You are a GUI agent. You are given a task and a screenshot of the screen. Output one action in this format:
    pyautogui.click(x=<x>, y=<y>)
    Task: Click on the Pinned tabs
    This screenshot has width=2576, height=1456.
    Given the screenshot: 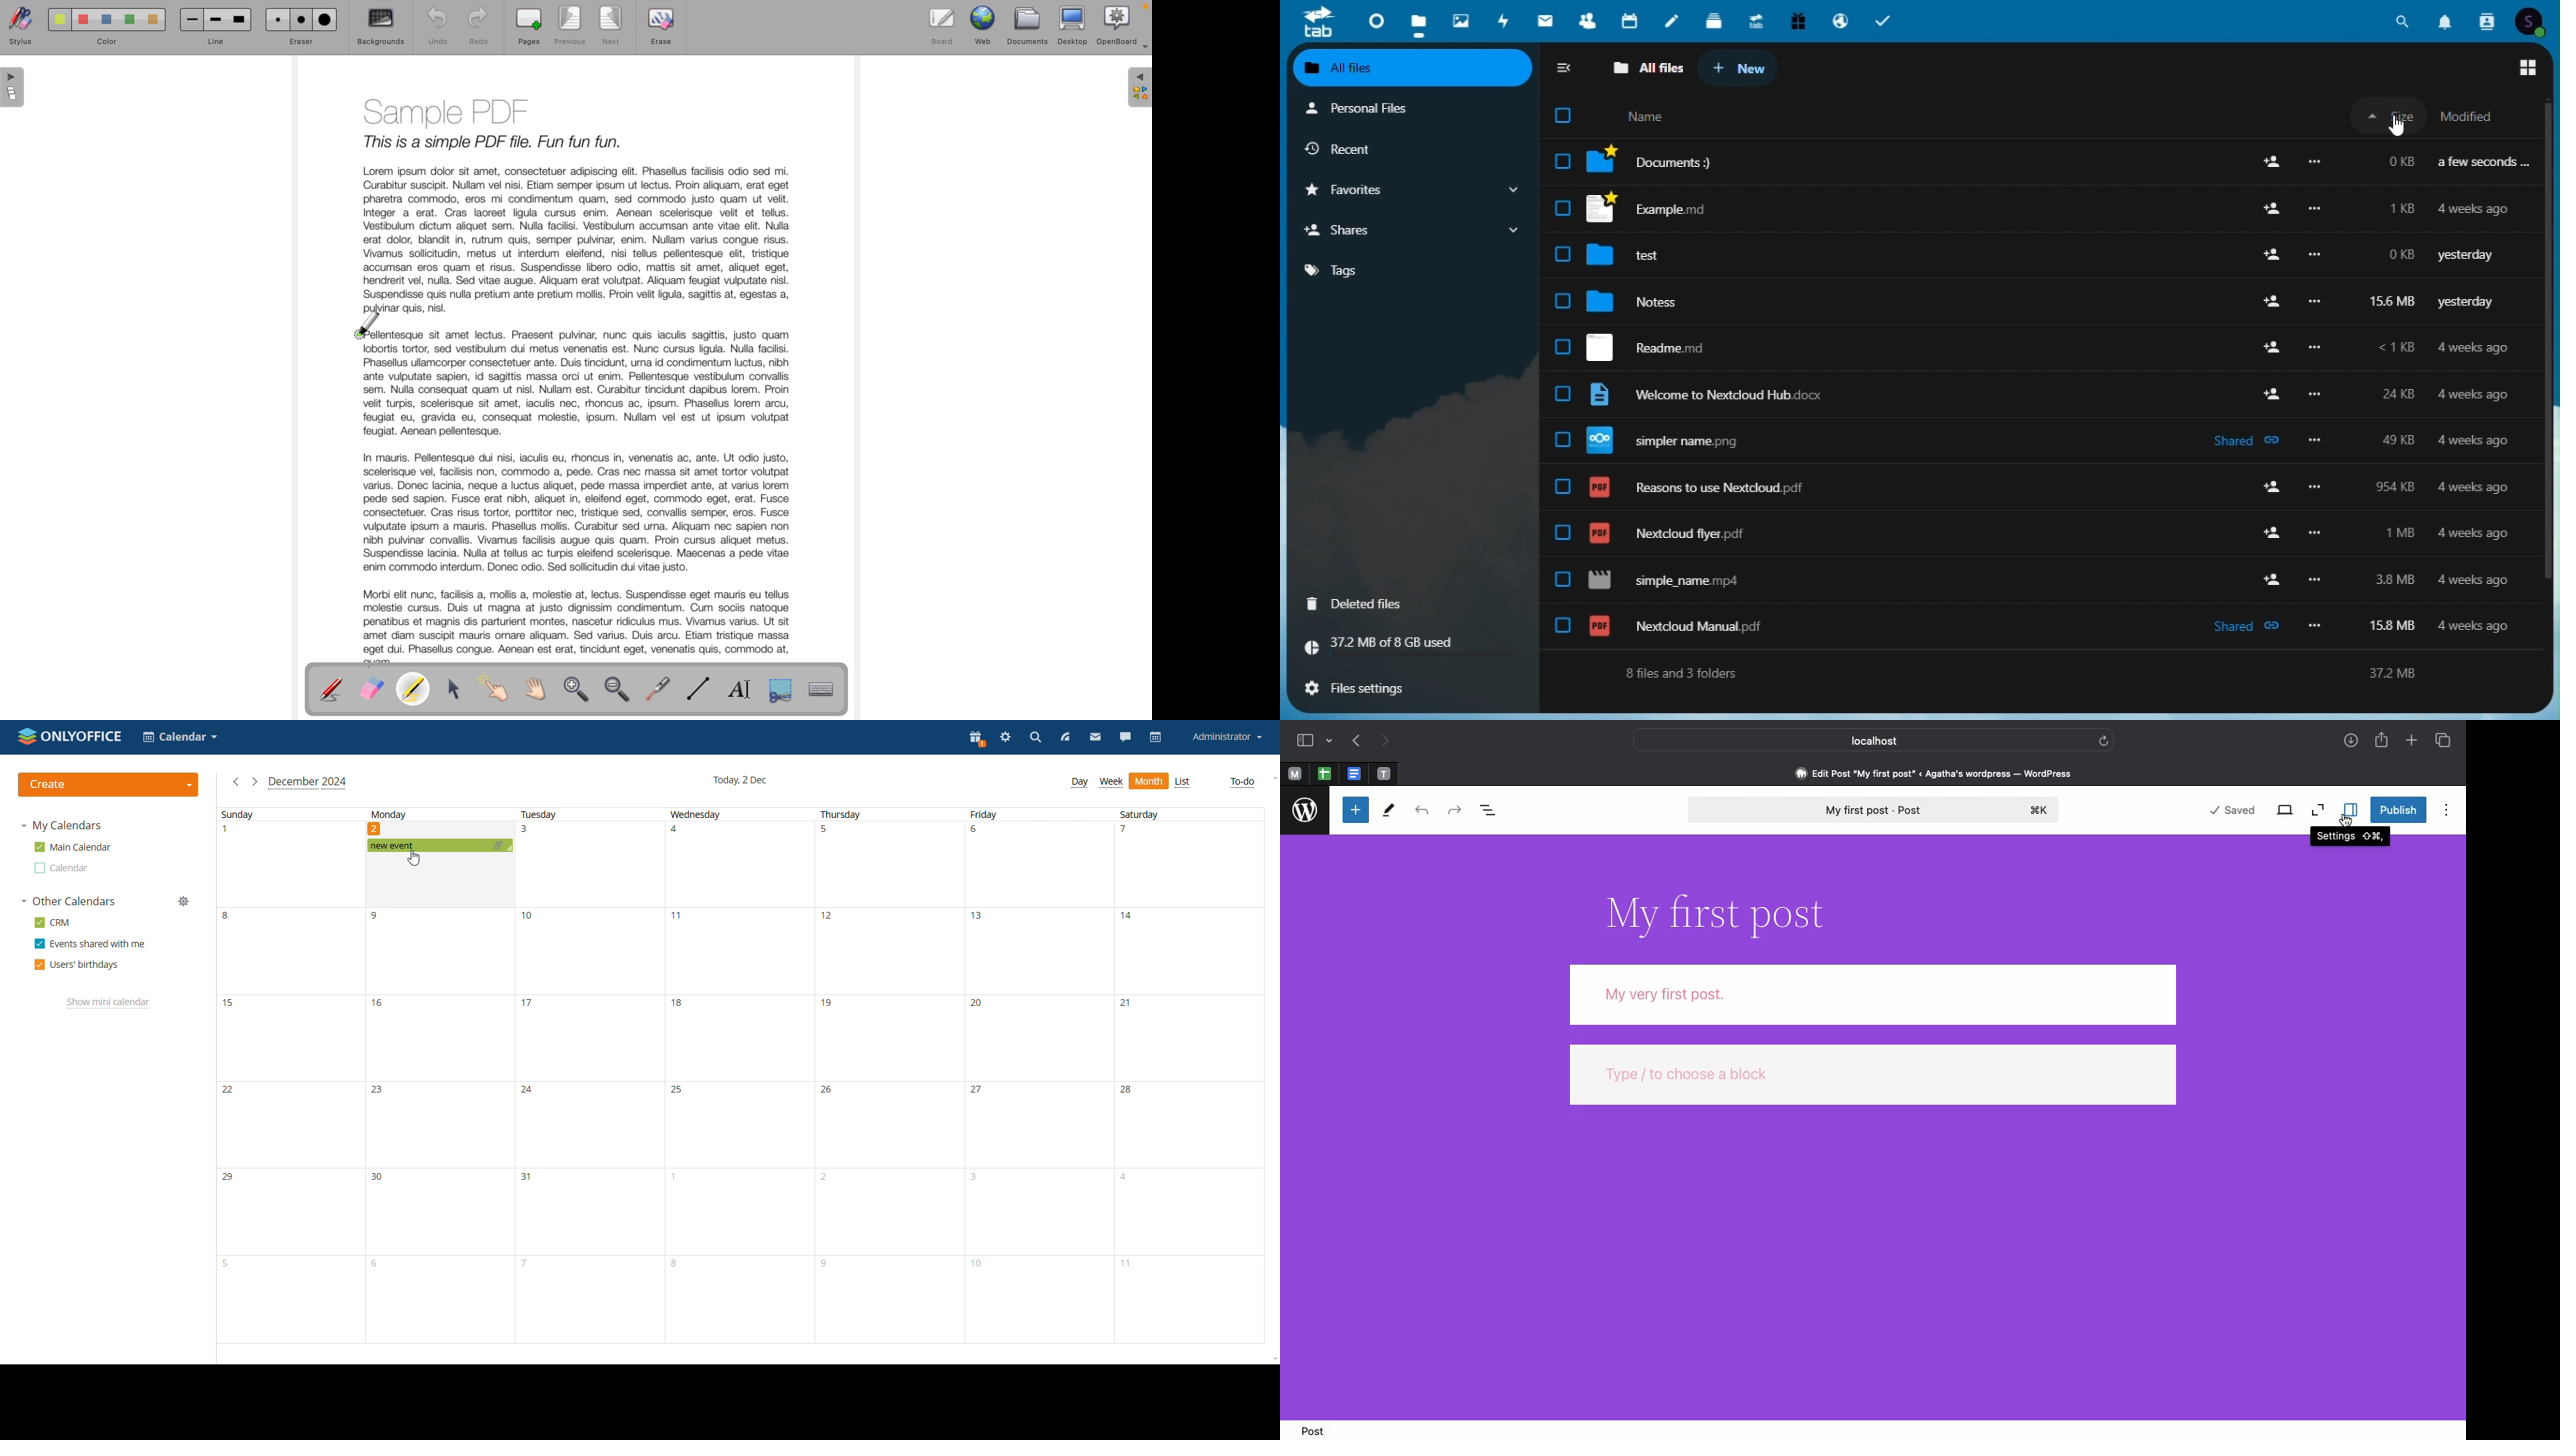 What is the action you would take?
    pyautogui.click(x=1296, y=774)
    